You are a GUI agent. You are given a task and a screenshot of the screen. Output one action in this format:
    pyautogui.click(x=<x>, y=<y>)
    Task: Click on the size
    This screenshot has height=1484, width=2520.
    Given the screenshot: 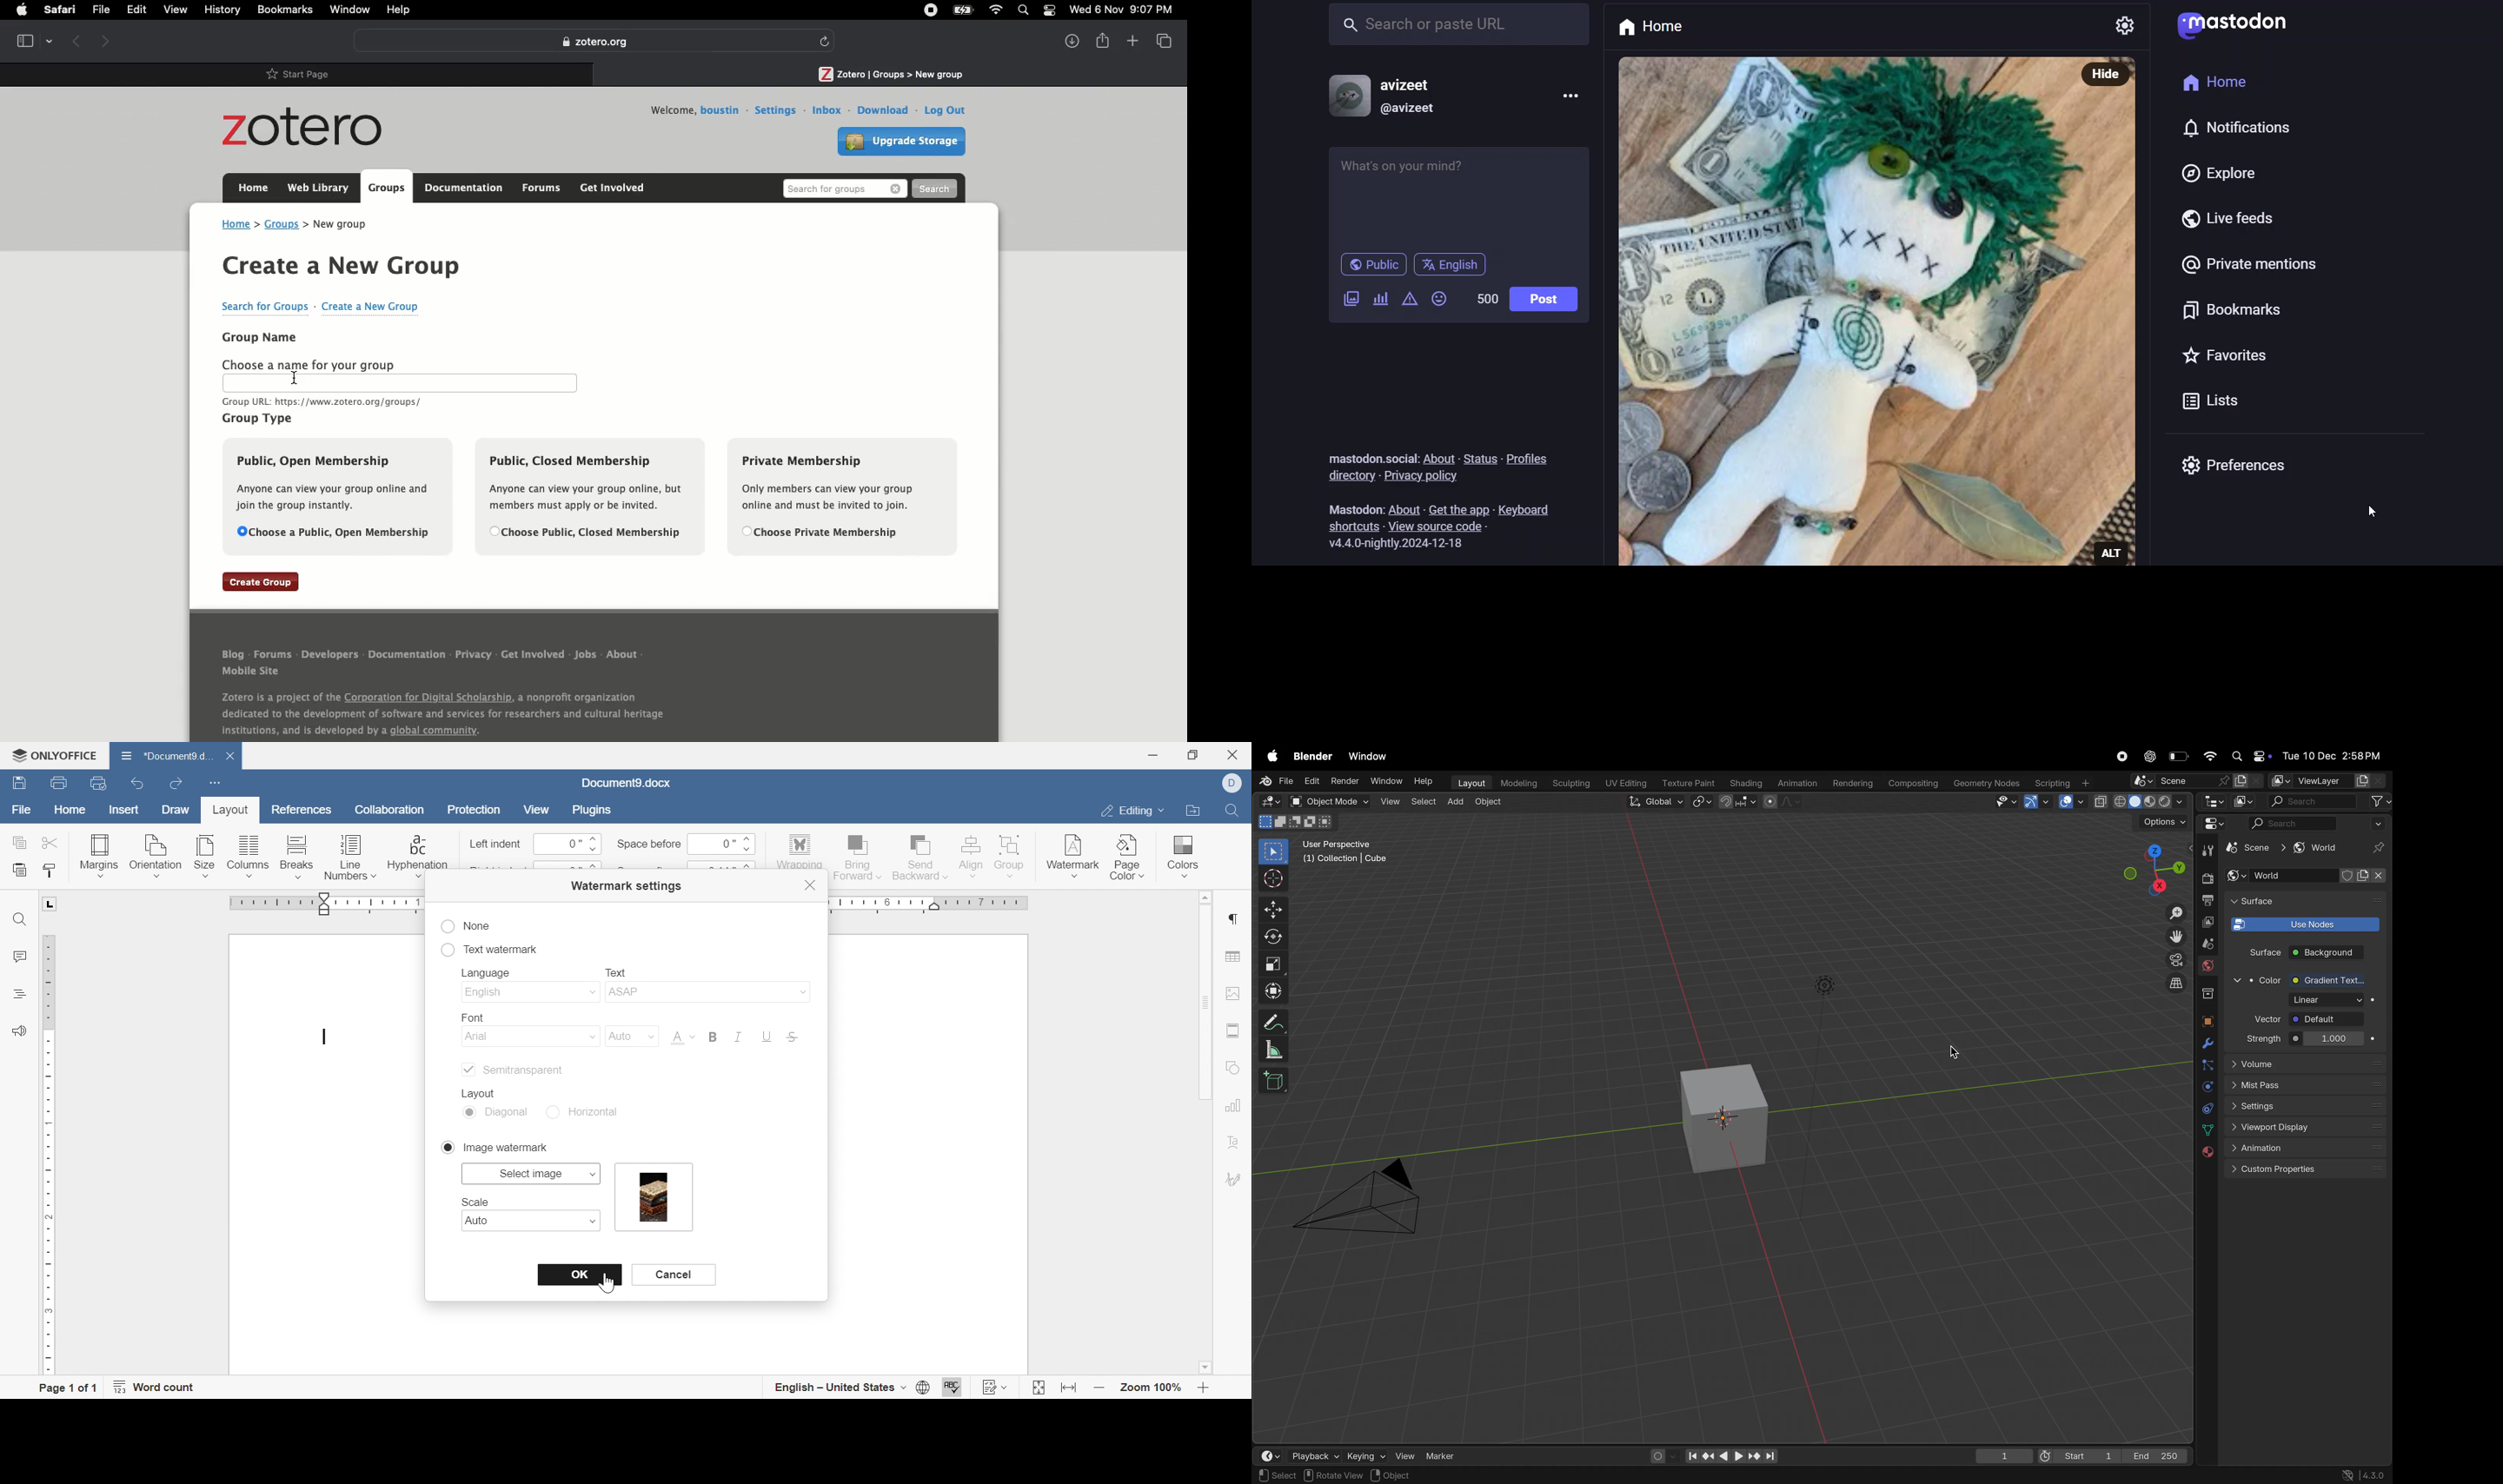 What is the action you would take?
    pyautogui.click(x=204, y=856)
    